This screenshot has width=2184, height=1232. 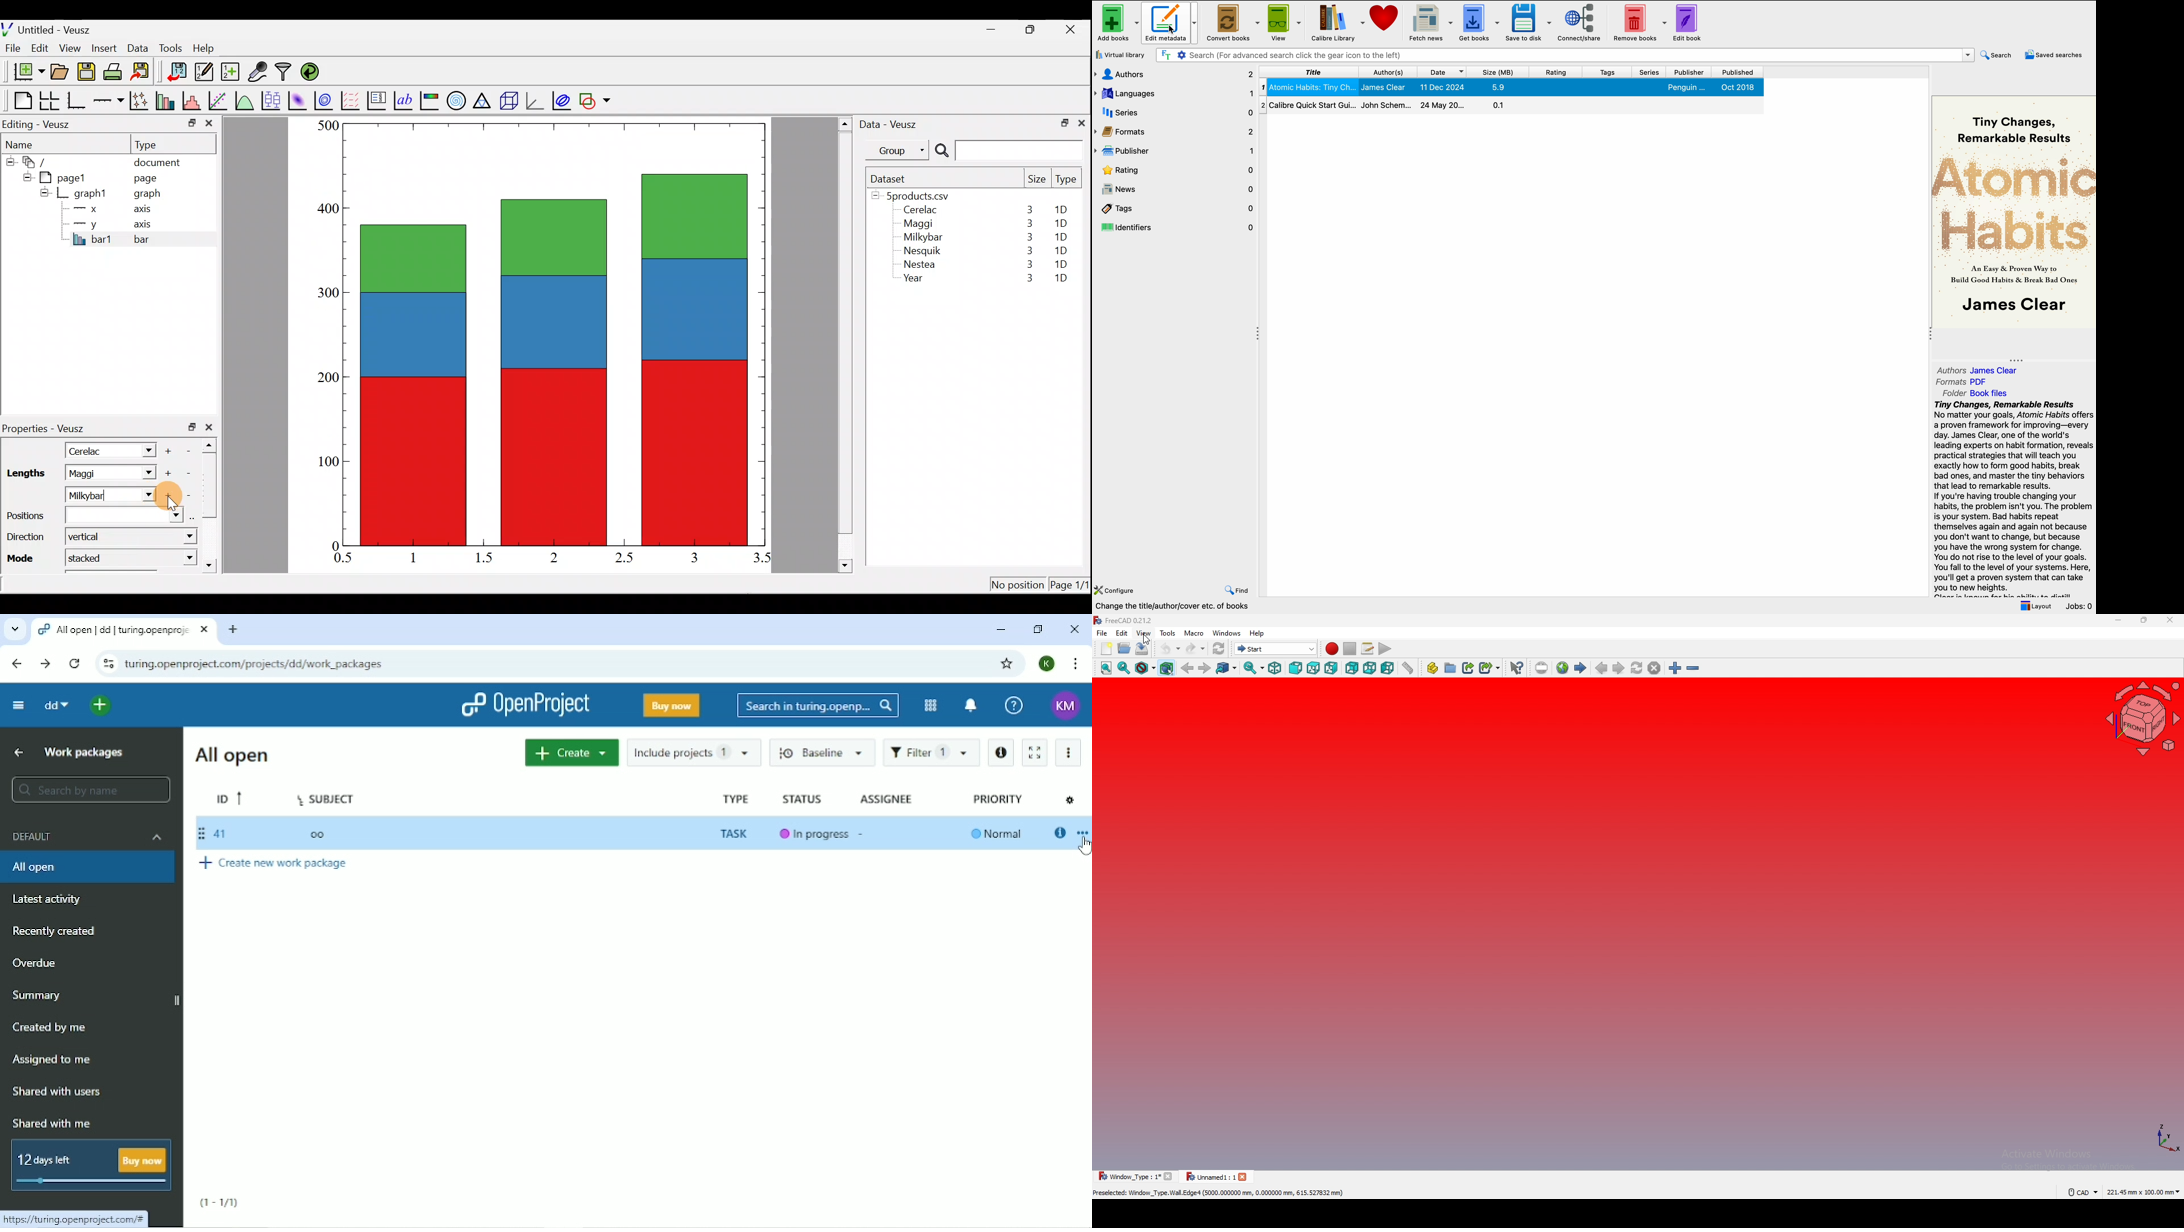 I want to click on zoom in, so click(x=1675, y=668).